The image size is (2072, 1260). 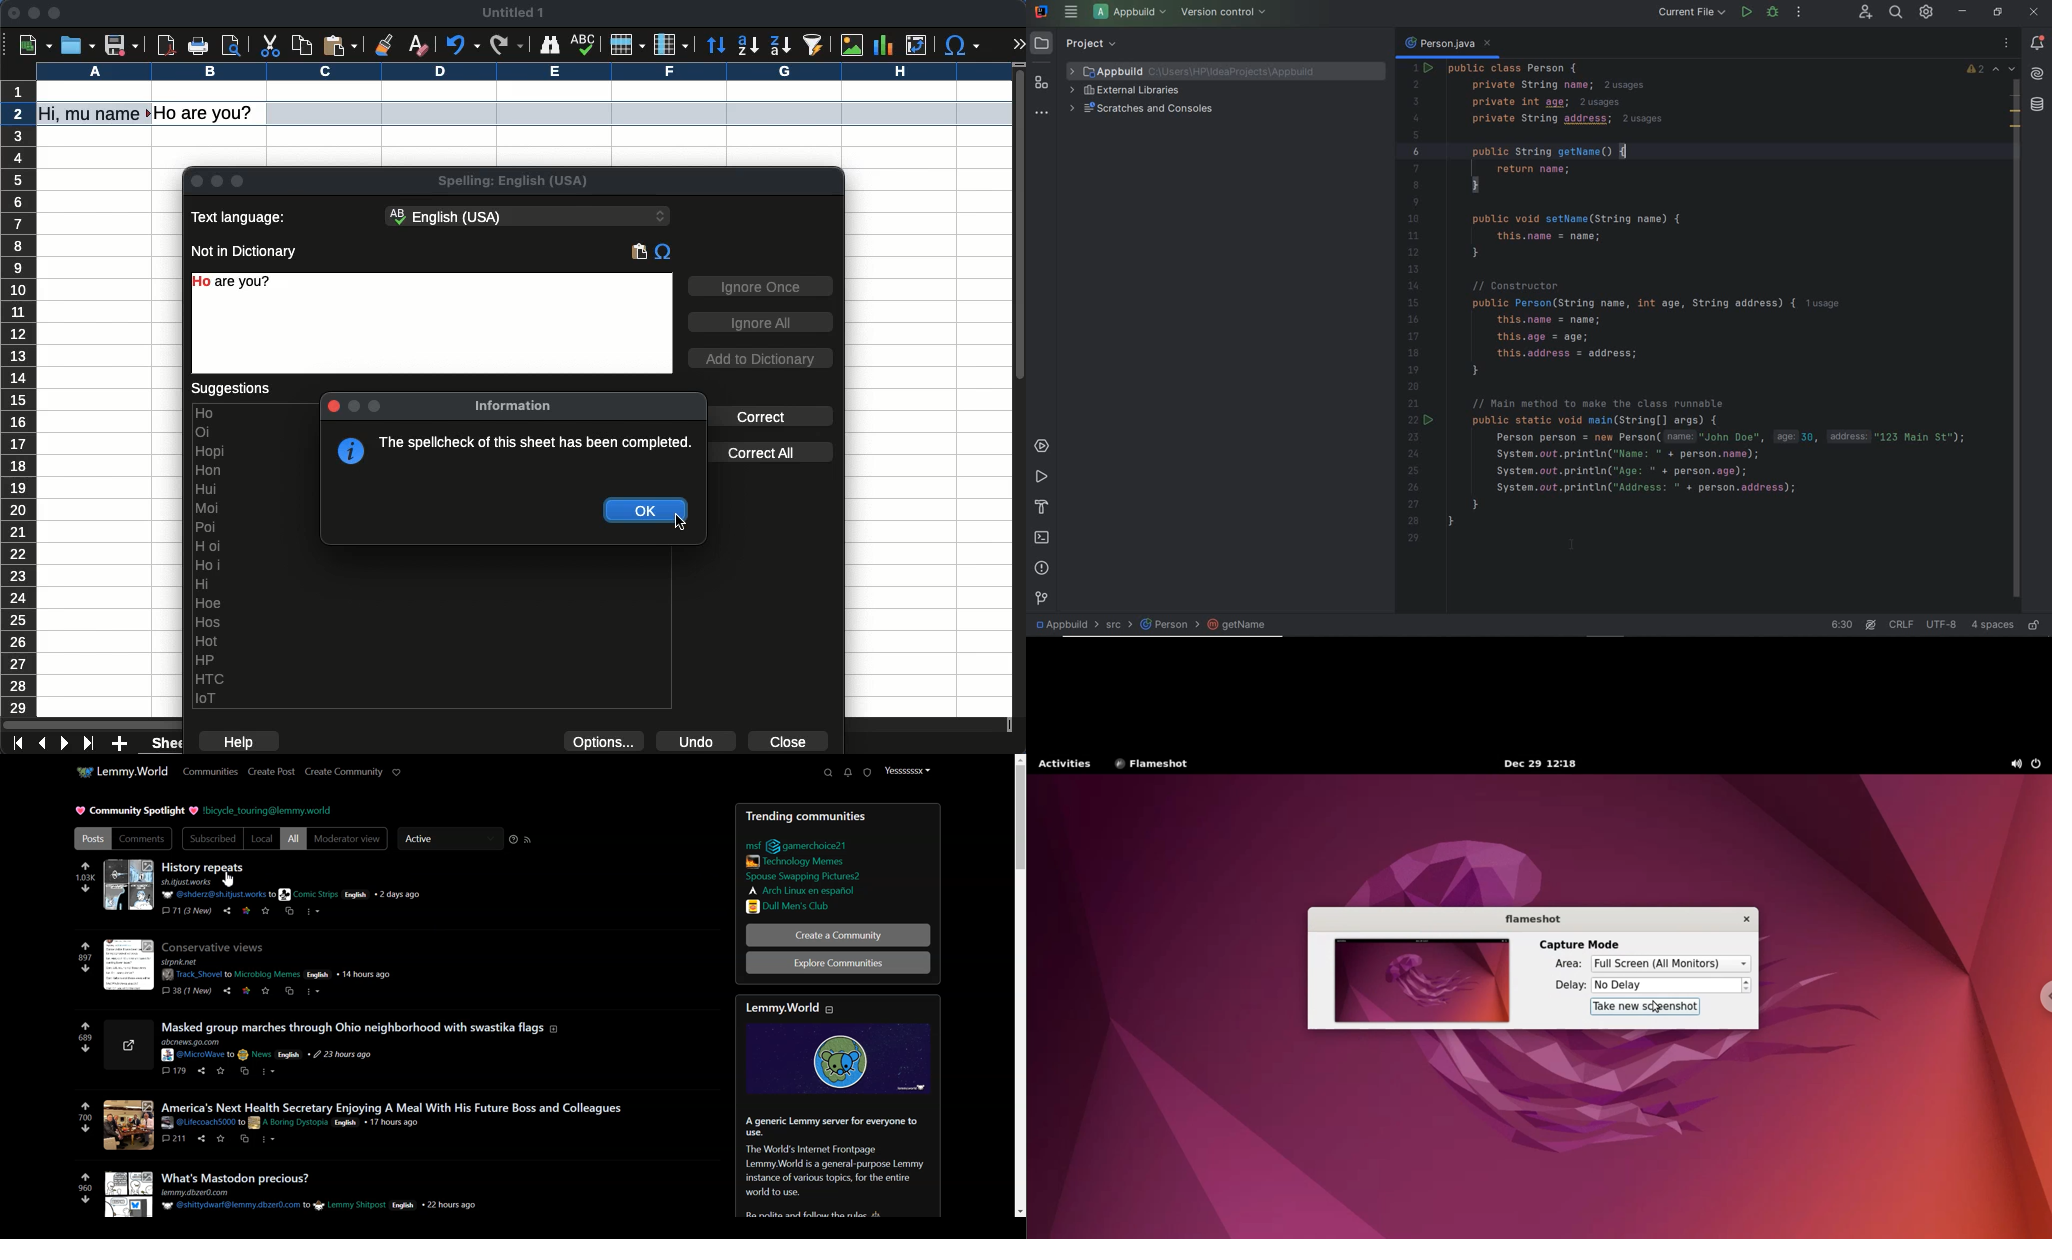 What do you see at coordinates (396, 772) in the screenshot?
I see `Support Lemmy` at bounding box center [396, 772].